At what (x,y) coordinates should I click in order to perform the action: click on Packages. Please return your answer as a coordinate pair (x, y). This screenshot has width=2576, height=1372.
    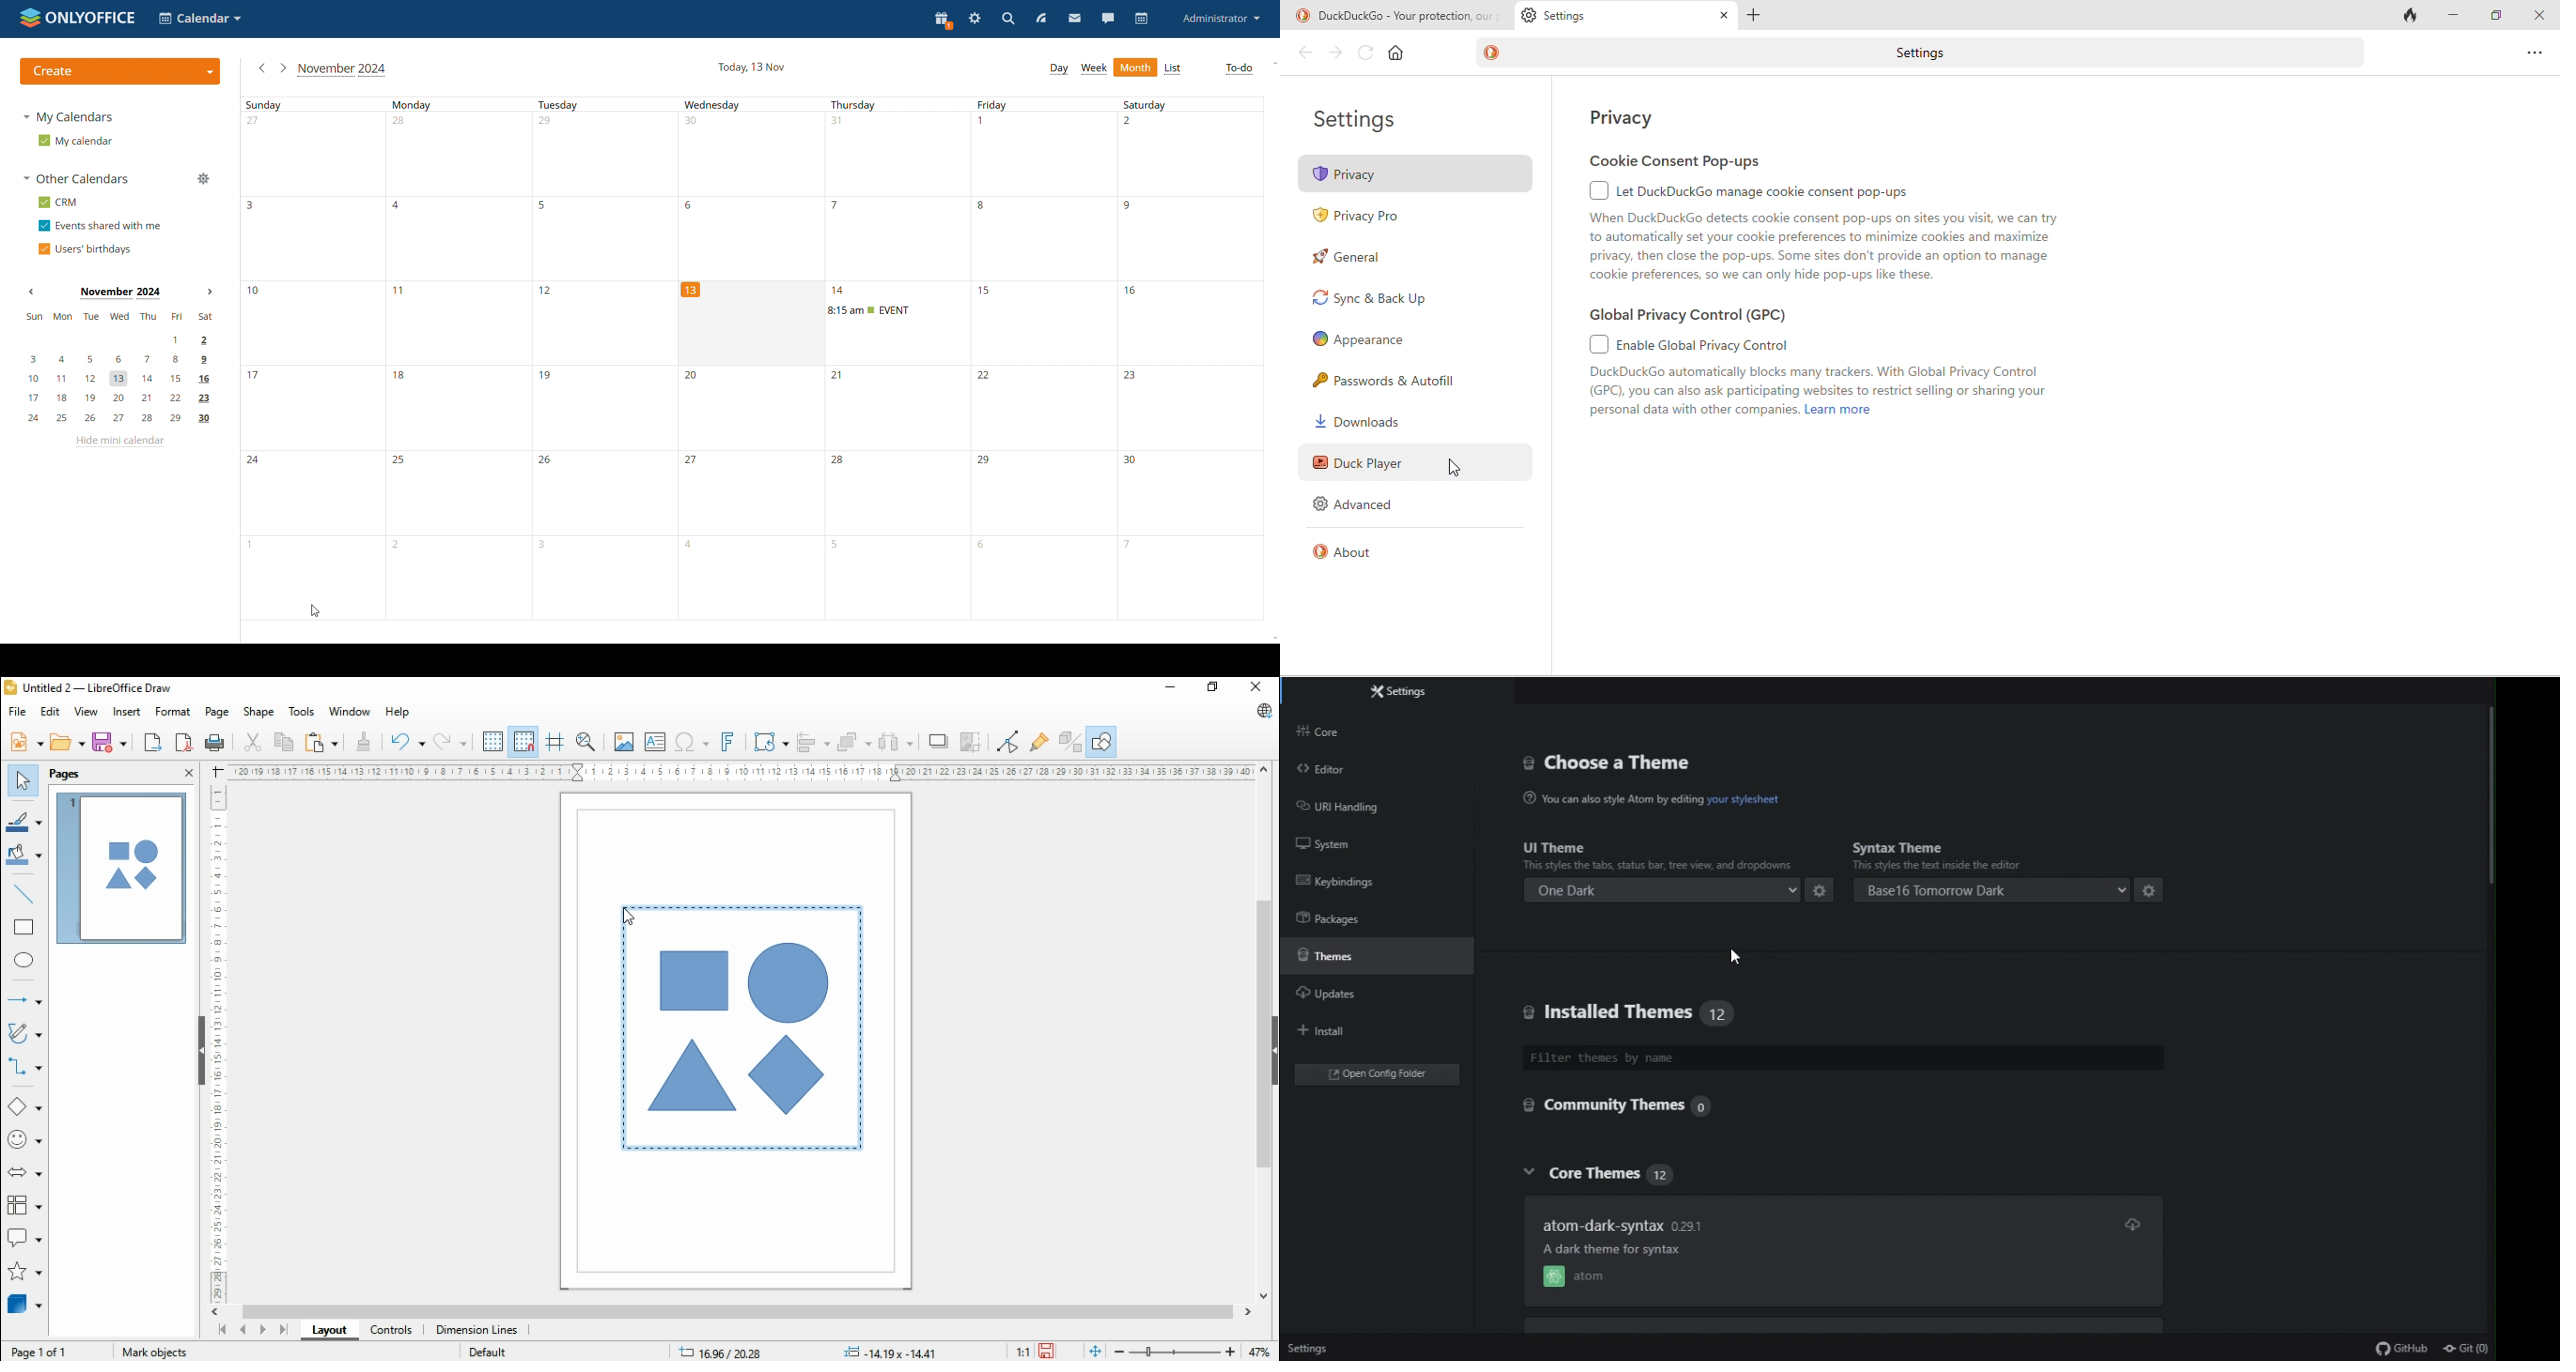
    Looking at the image, I should click on (1356, 915).